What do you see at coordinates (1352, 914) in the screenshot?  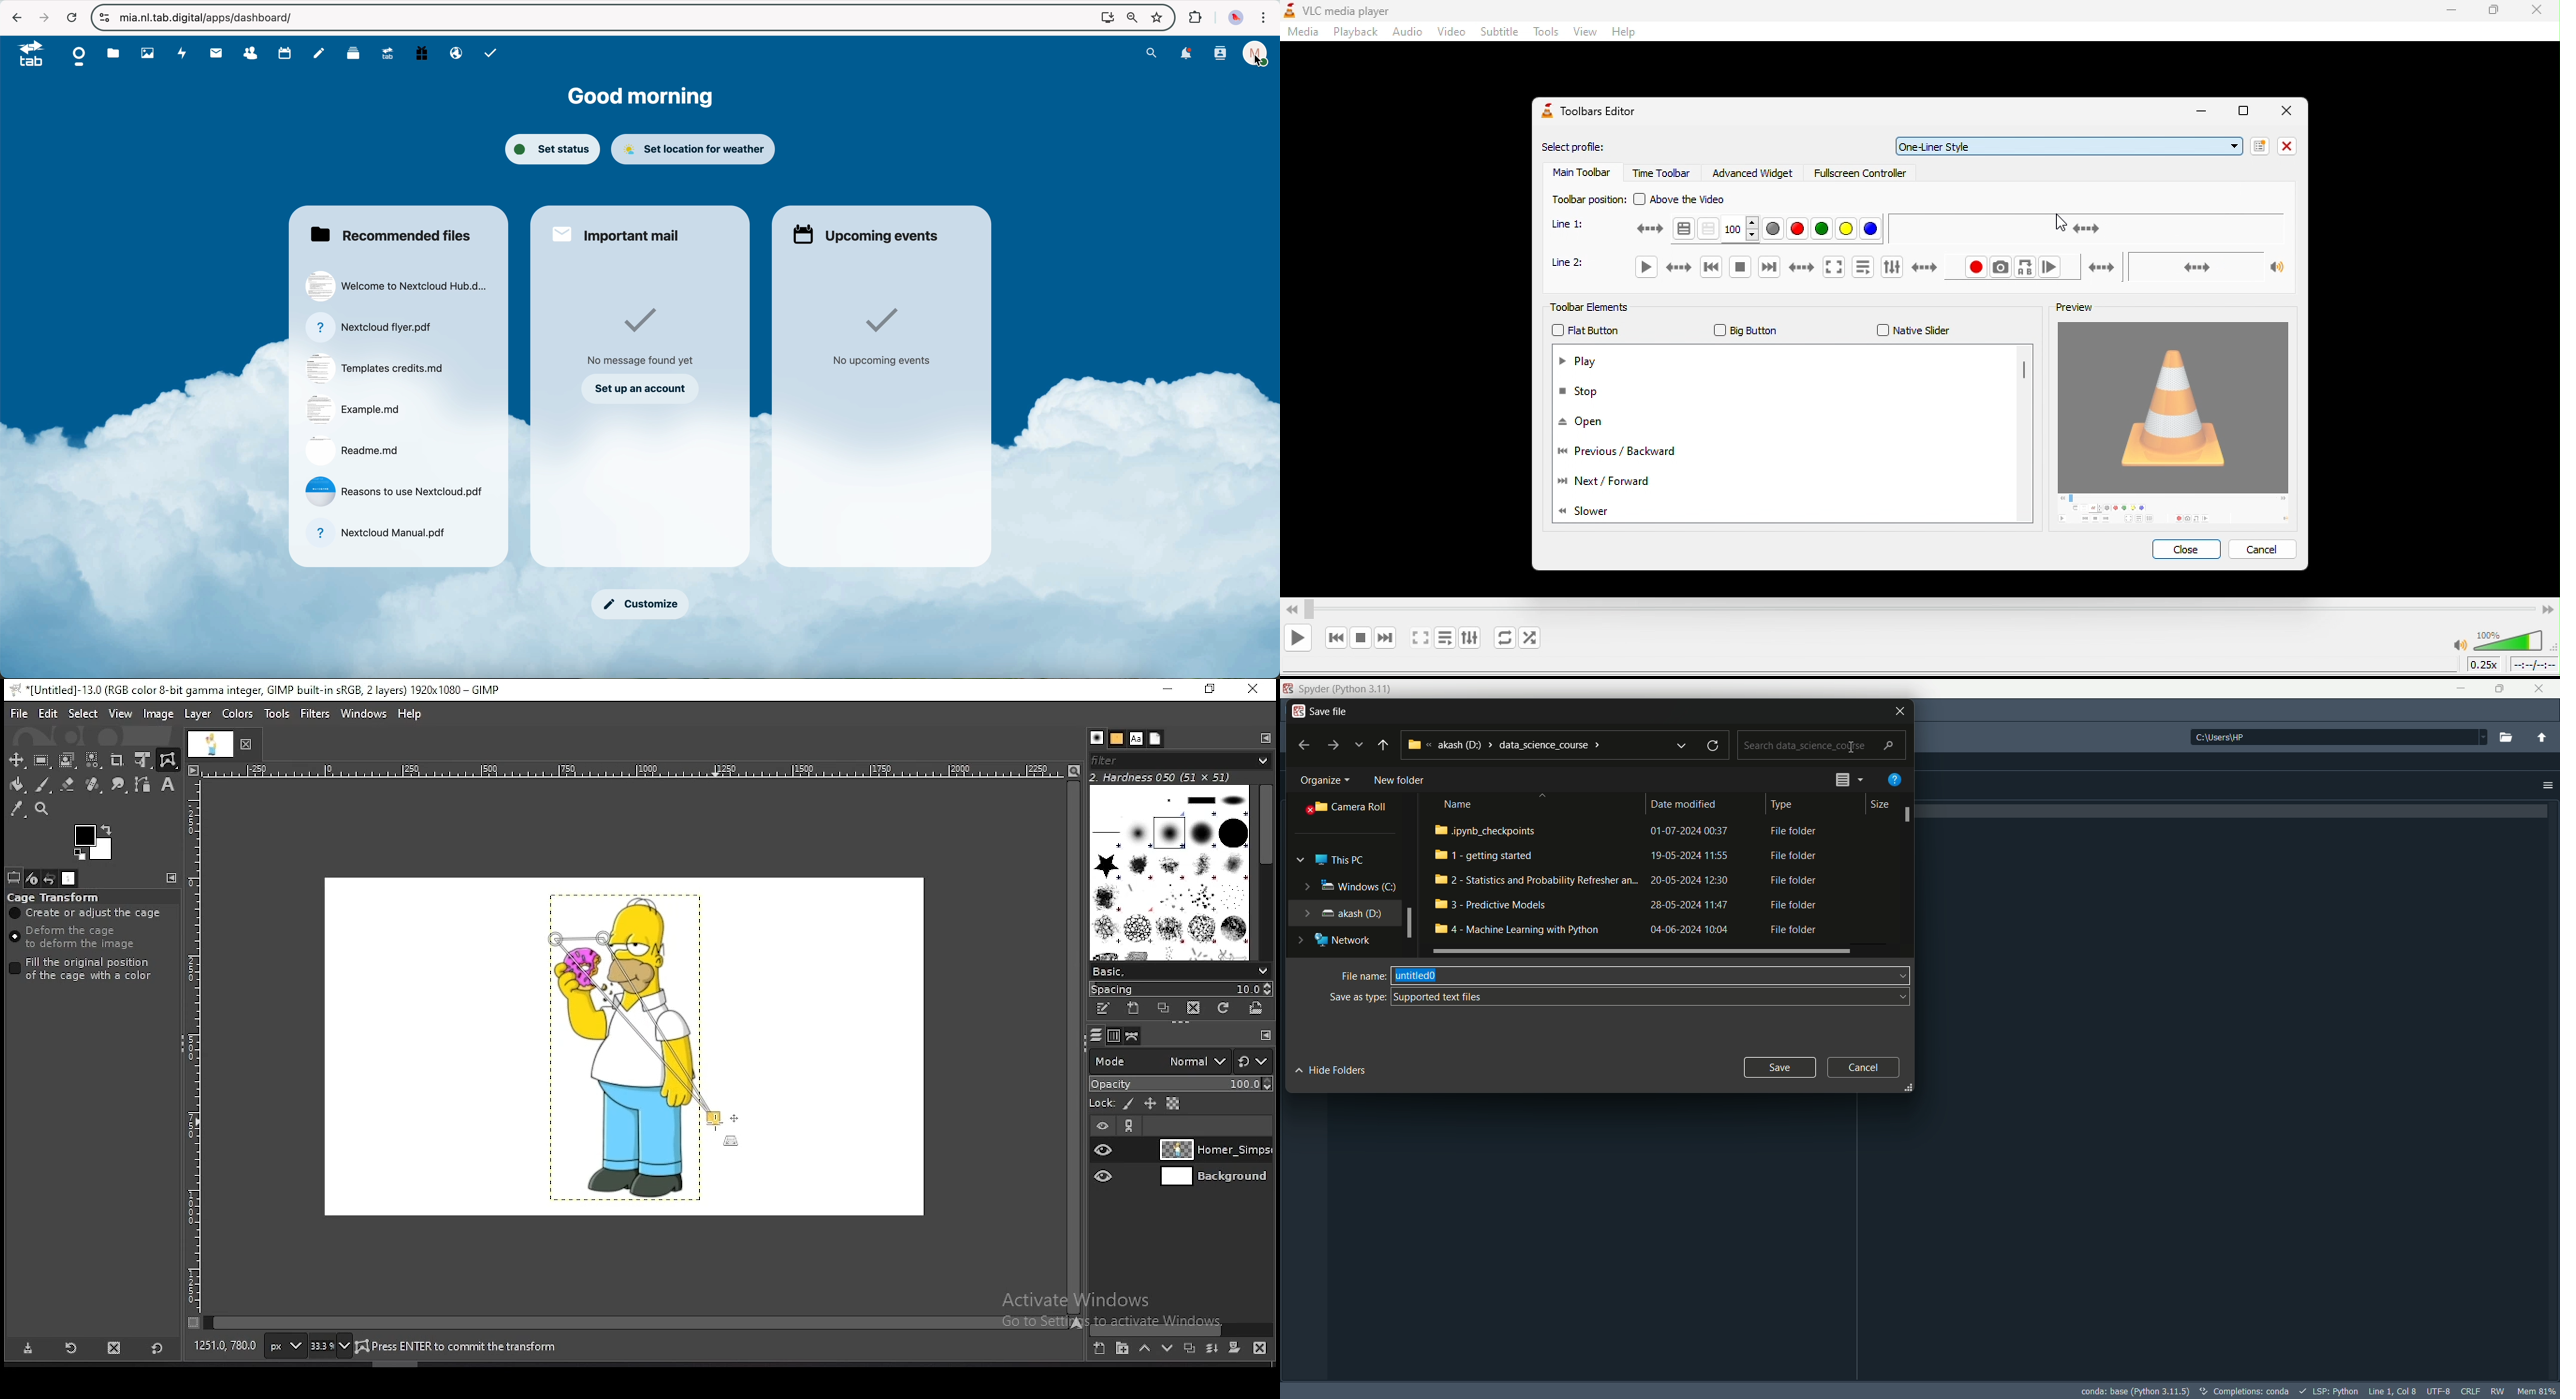 I see `akash(D:)` at bounding box center [1352, 914].